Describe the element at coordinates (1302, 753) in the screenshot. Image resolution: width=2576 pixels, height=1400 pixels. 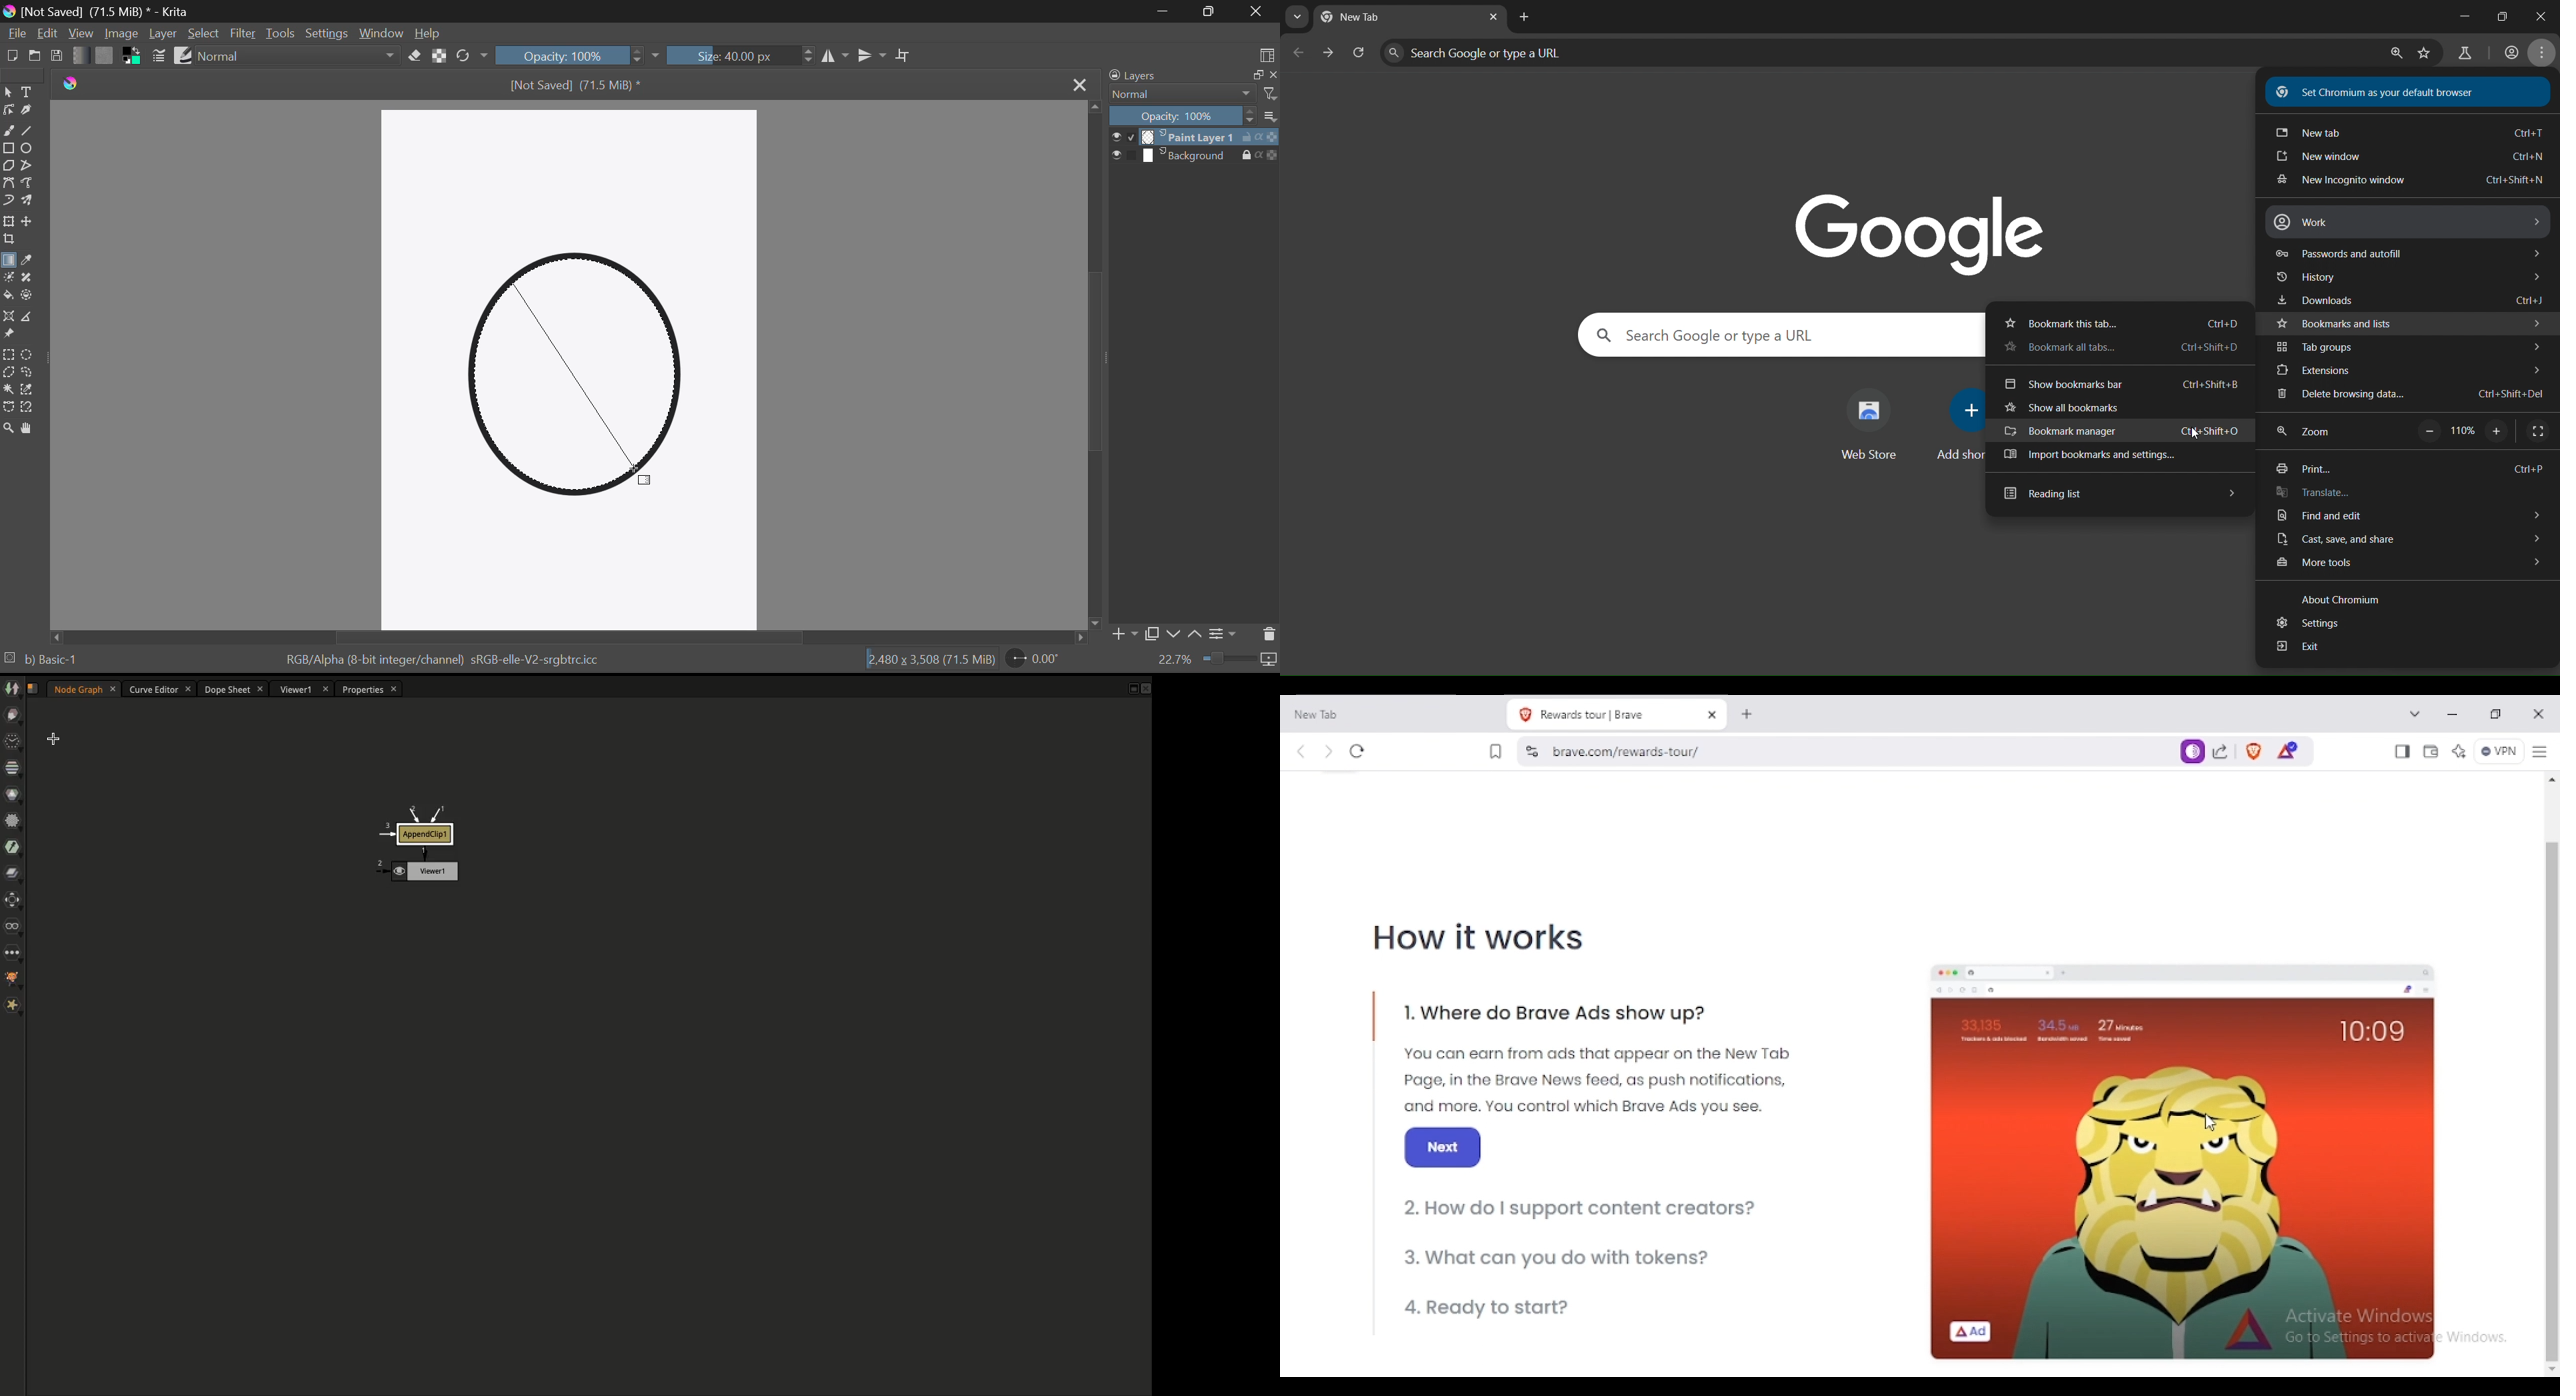
I see `go back` at that location.